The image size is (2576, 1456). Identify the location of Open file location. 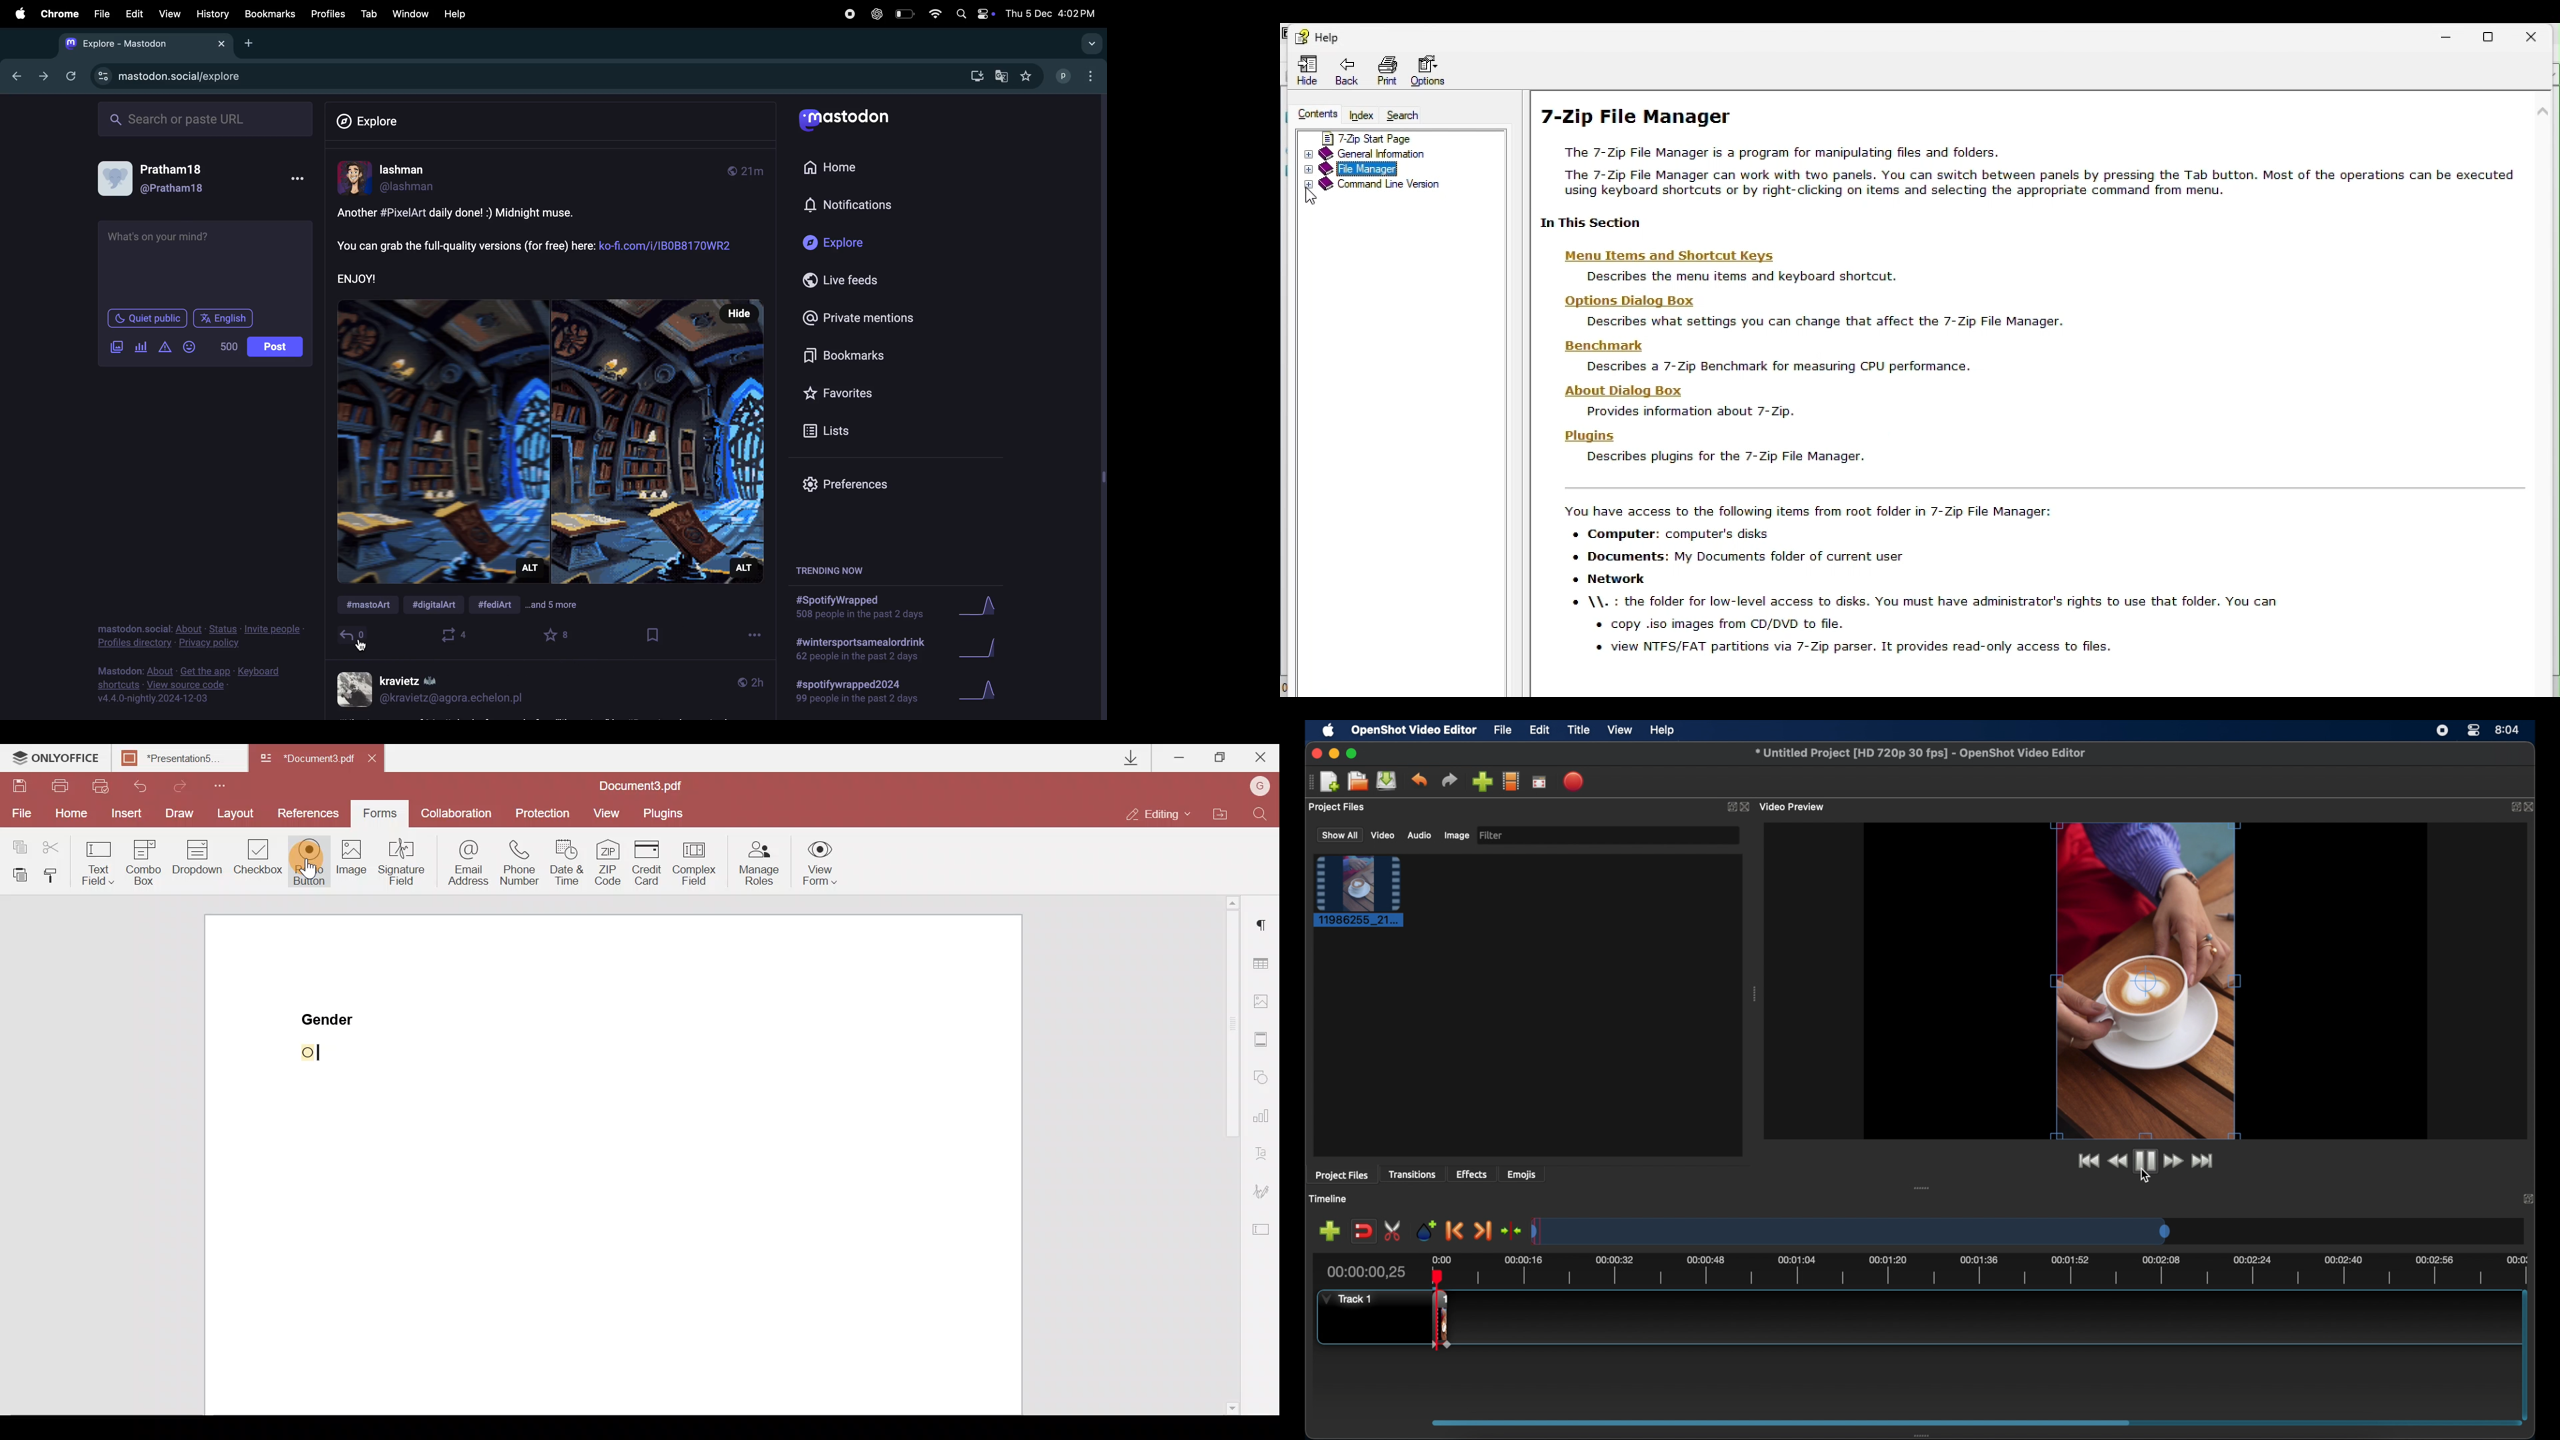
(1227, 812).